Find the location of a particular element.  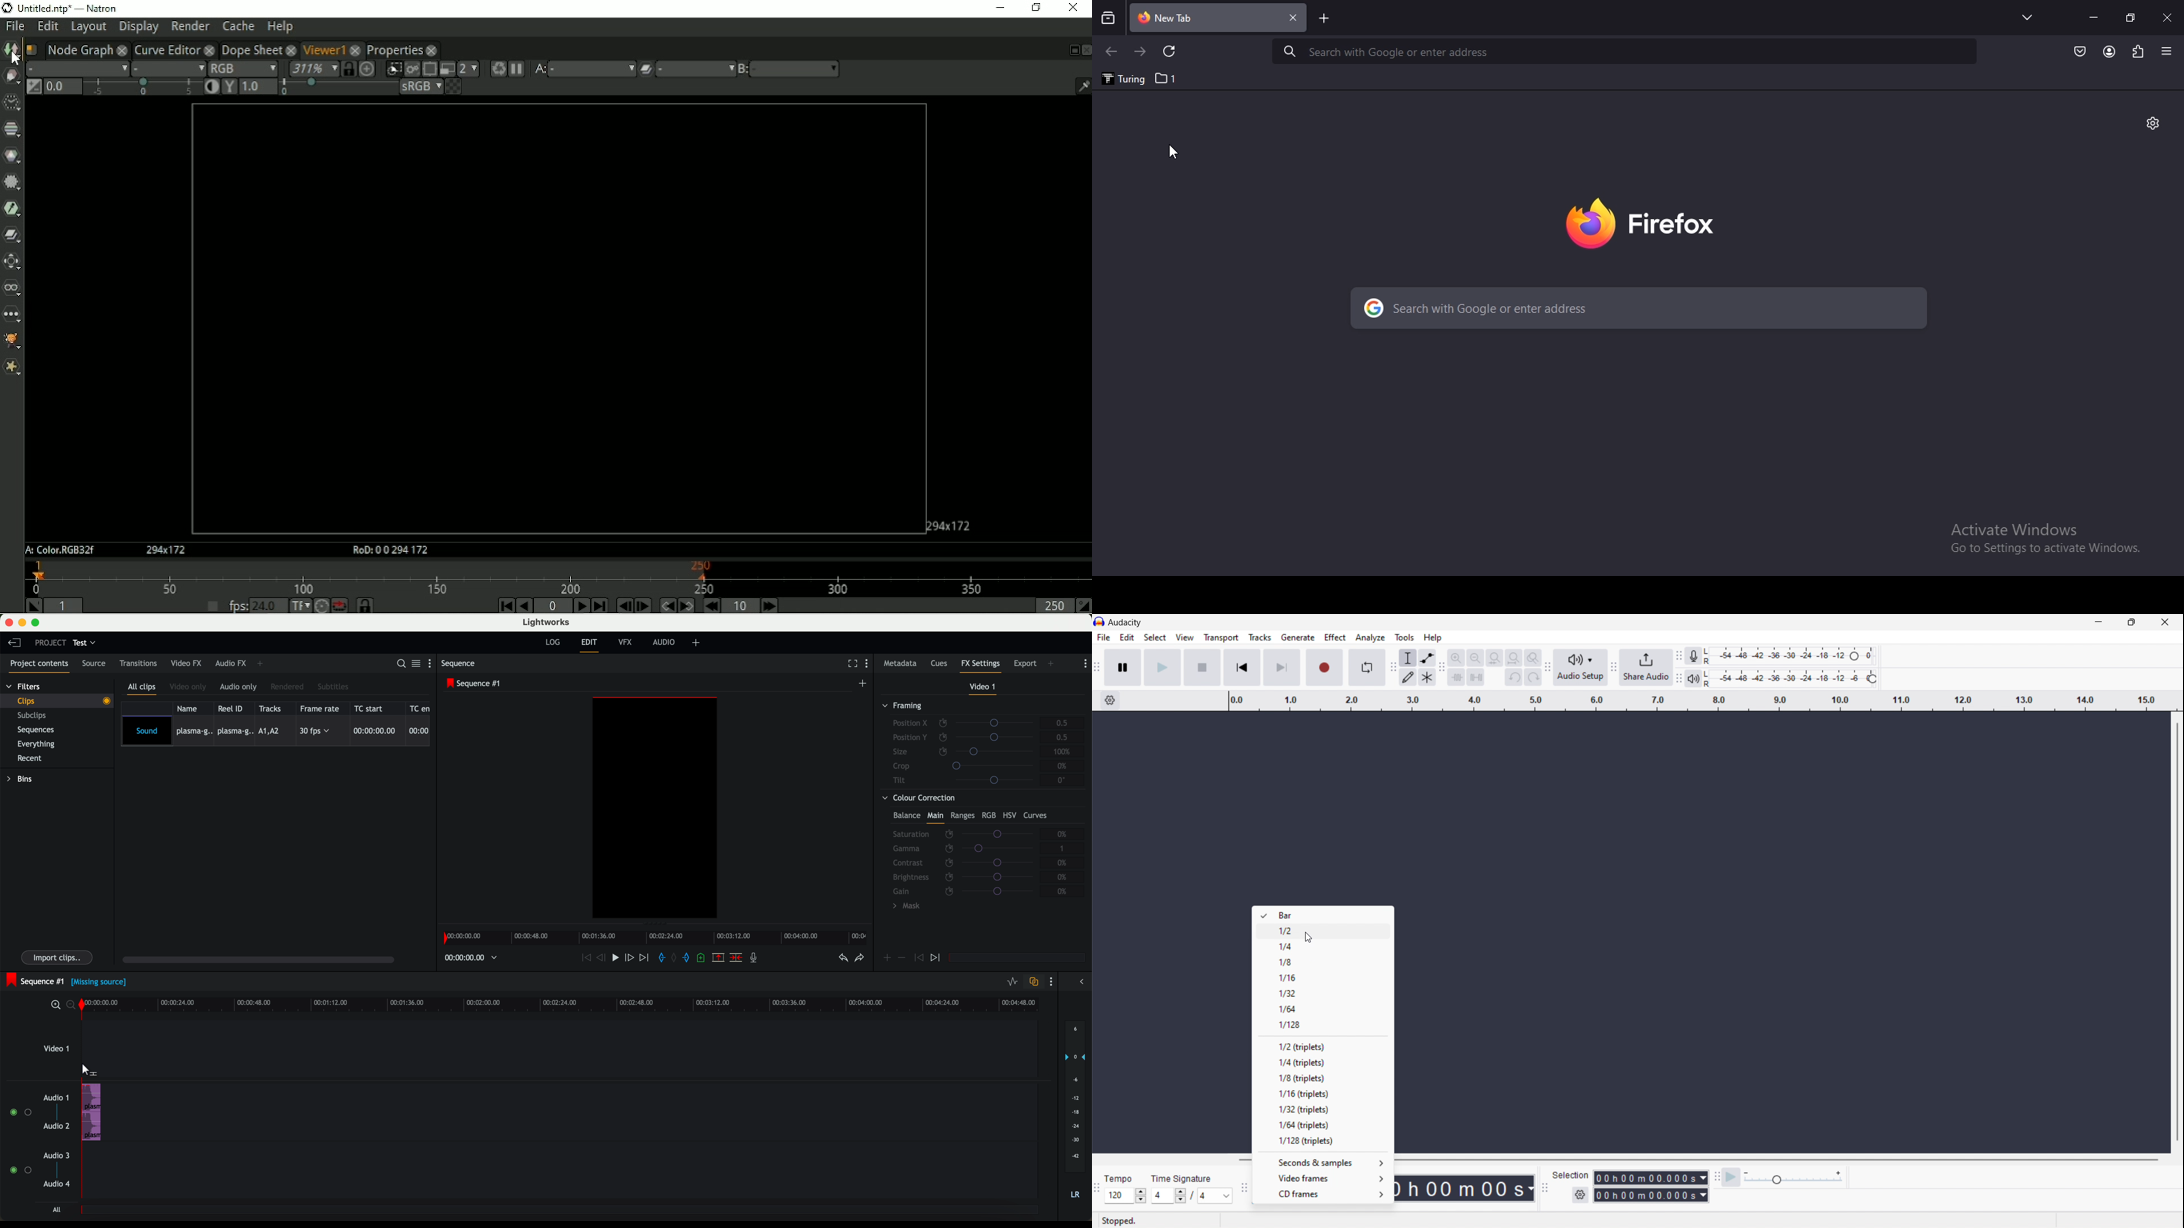

zoom in is located at coordinates (55, 1005).